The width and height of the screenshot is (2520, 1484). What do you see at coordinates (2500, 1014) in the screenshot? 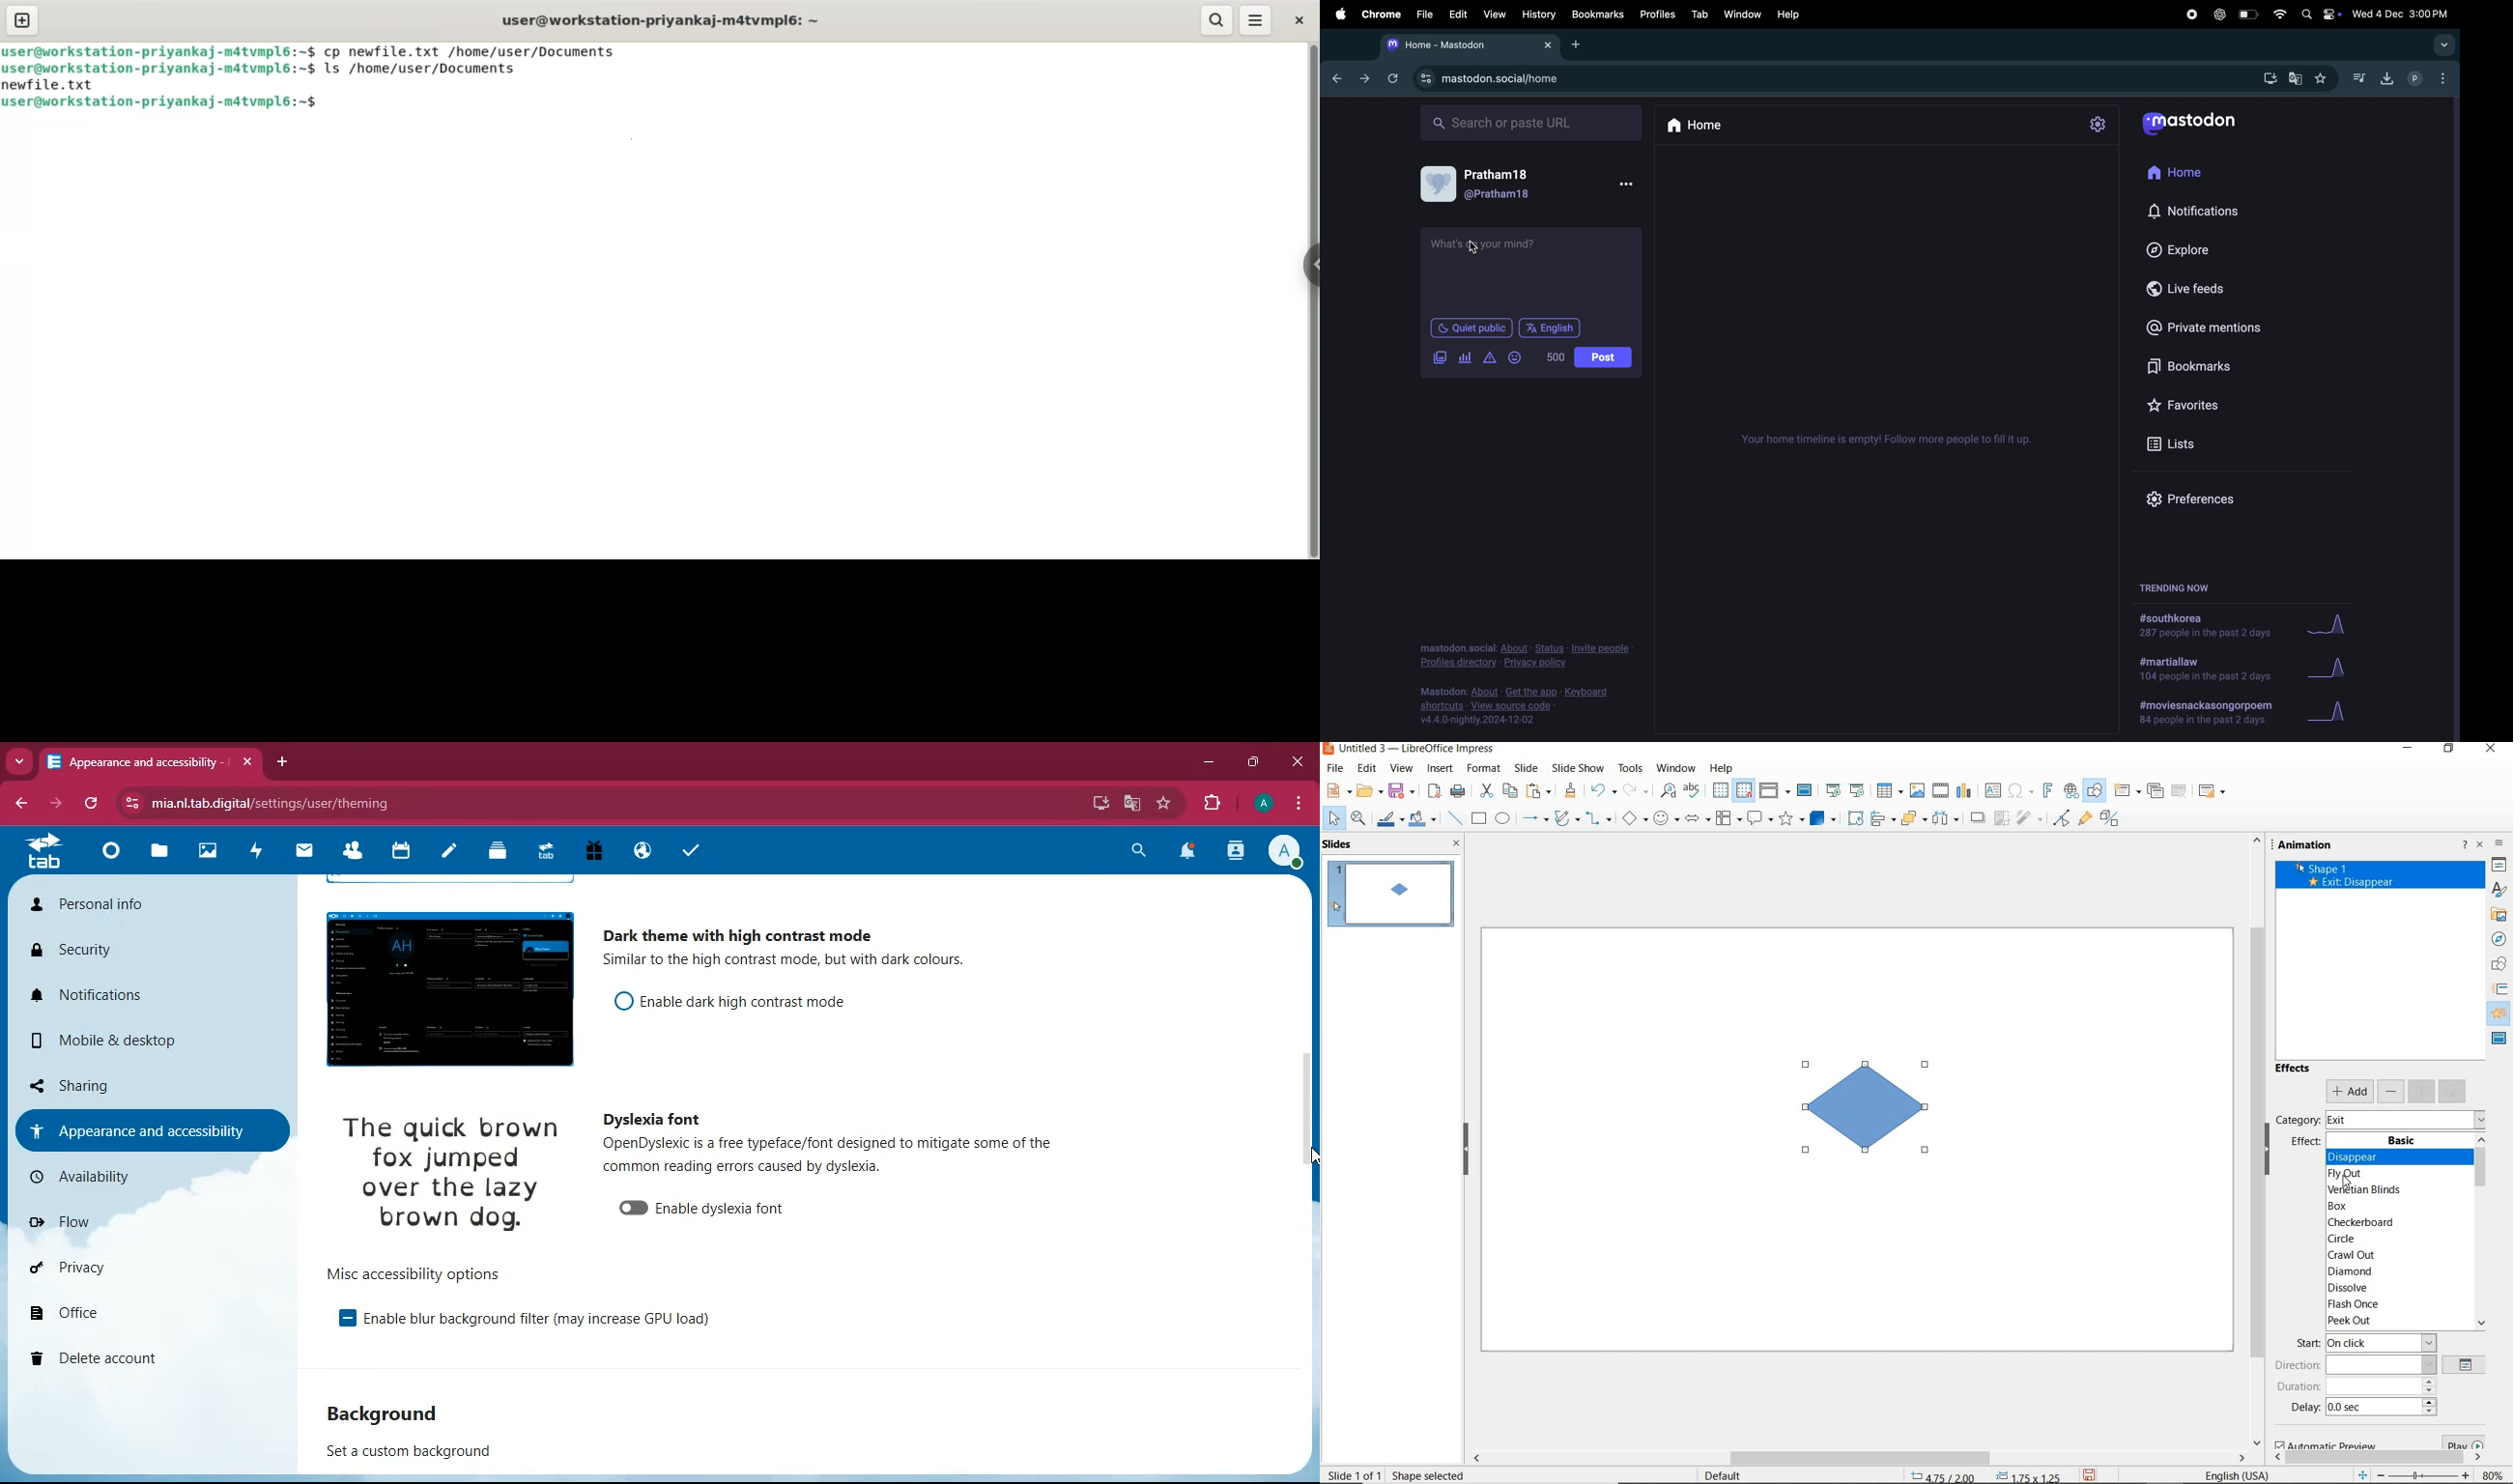
I see `animation` at bounding box center [2500, 1014].